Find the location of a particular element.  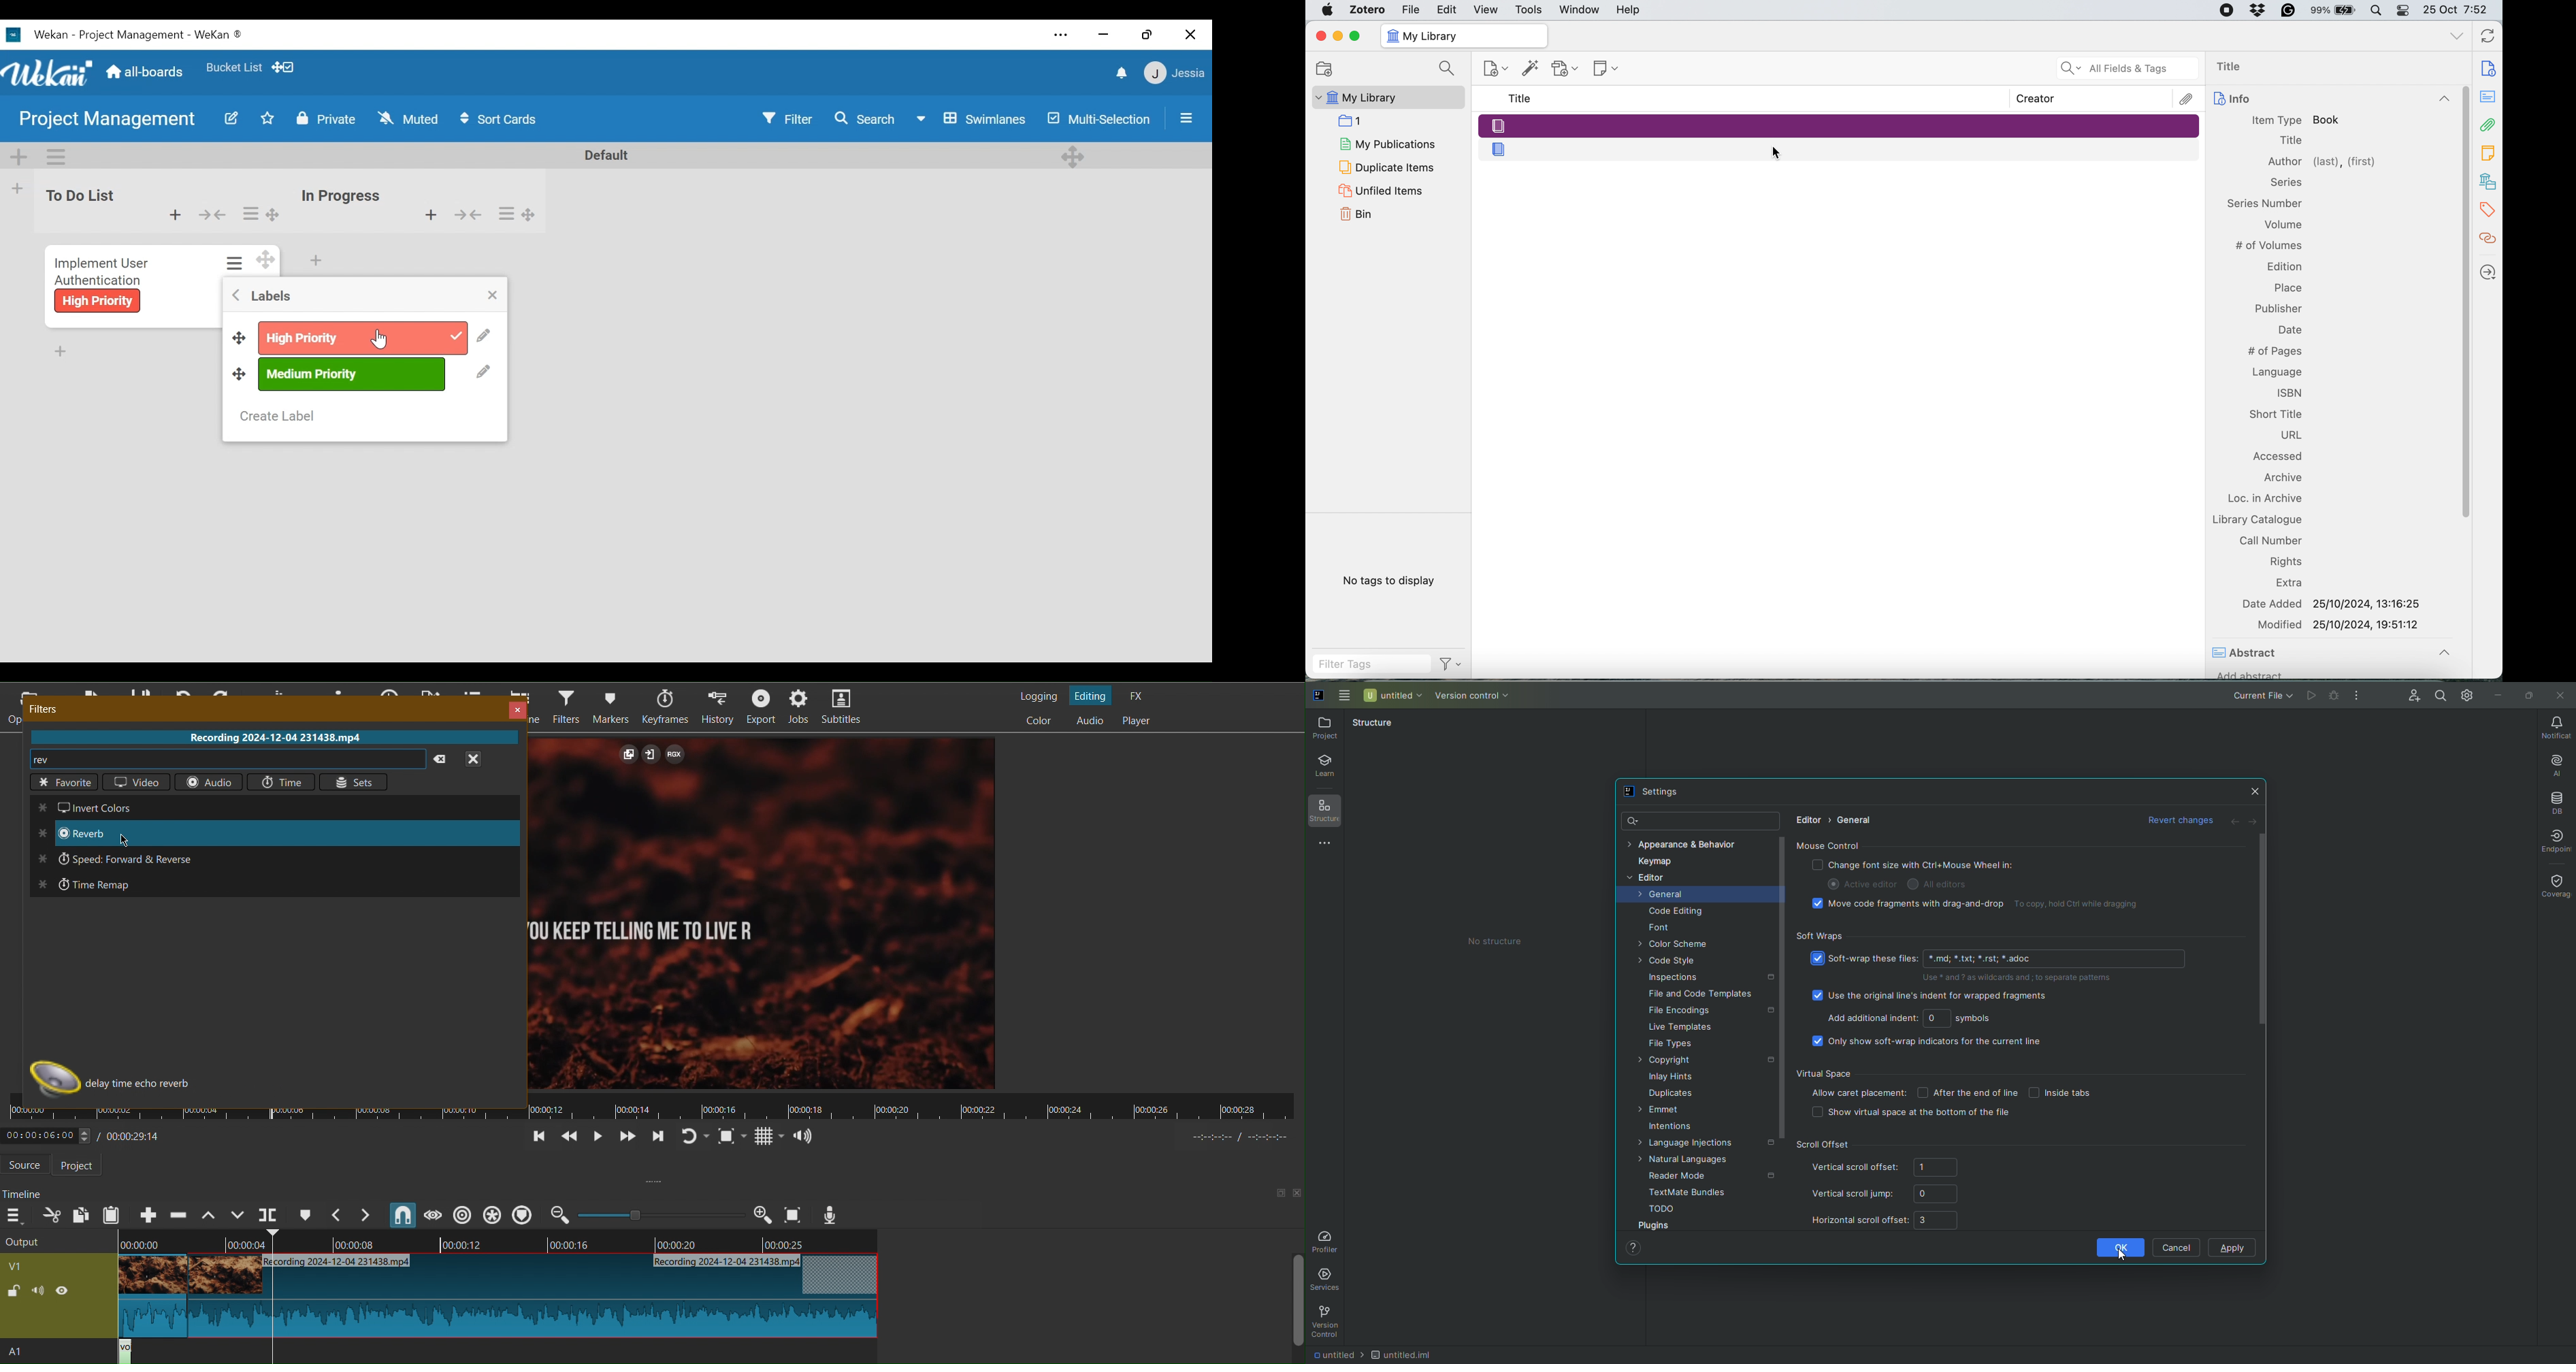

Author (last), (first) is located at coordinates (2323, 162).